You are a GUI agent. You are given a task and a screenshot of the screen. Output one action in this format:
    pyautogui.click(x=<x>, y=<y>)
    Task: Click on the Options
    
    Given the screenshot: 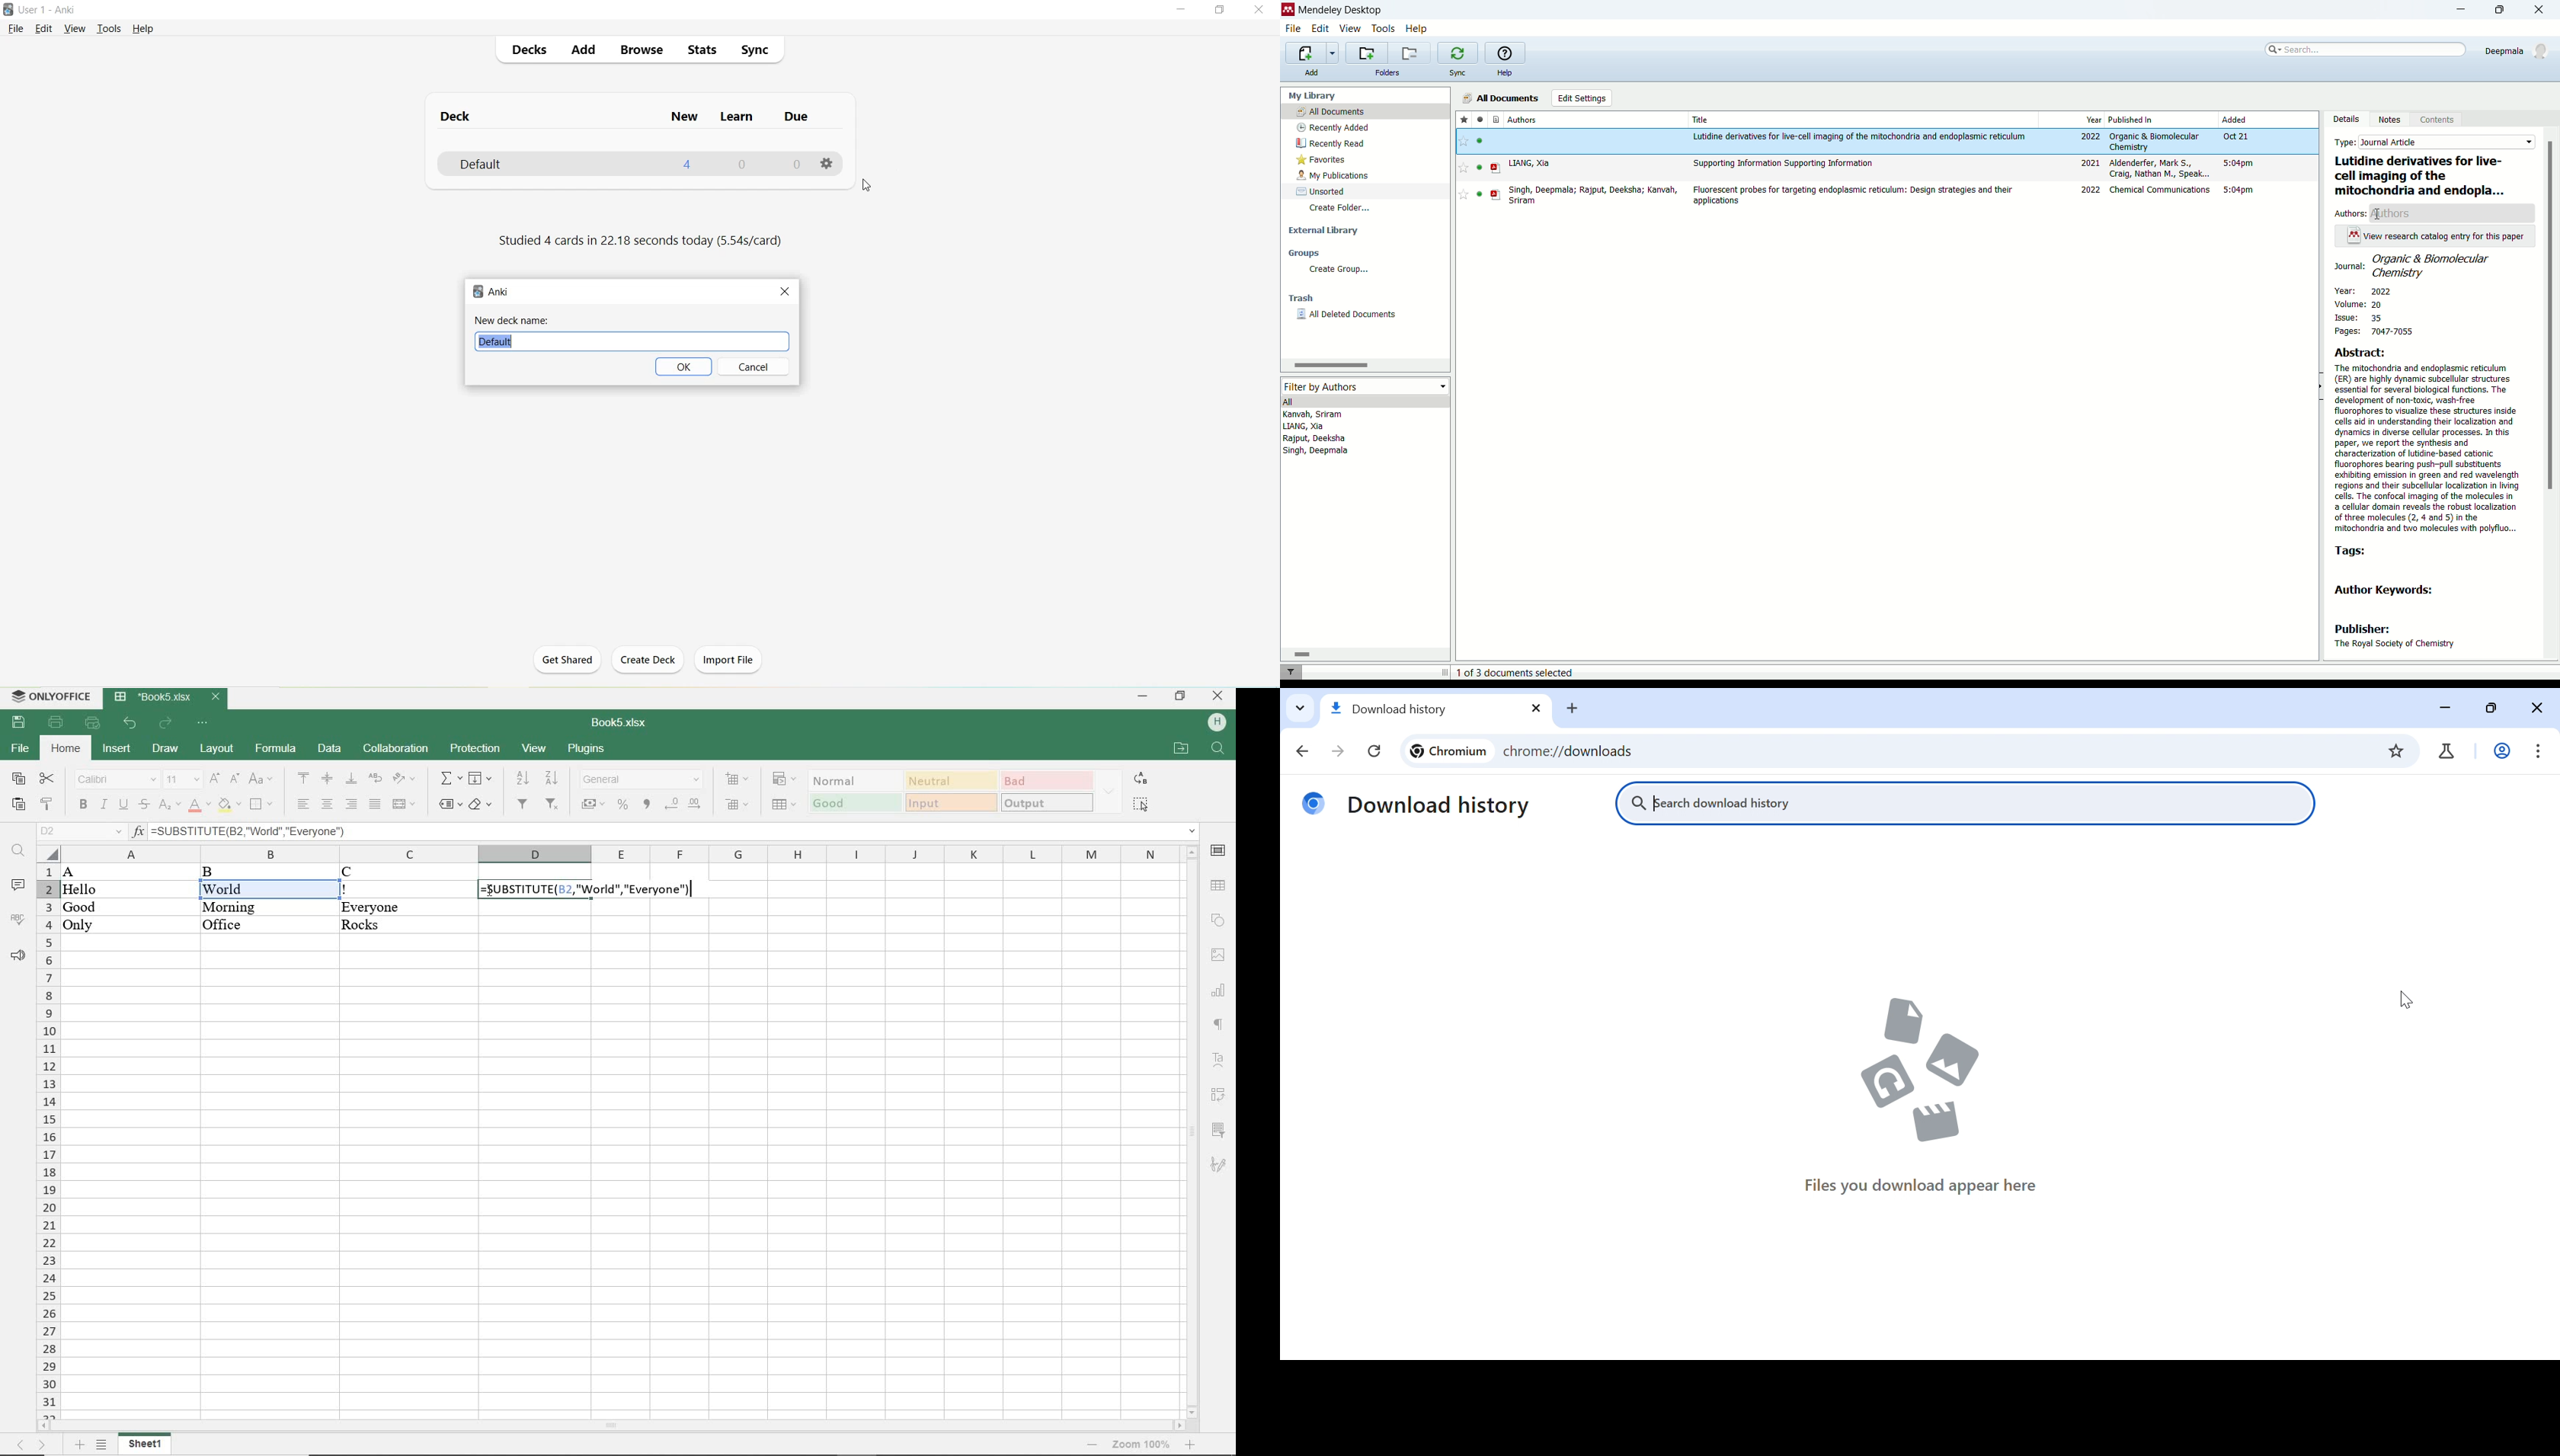 What is the action you would take?
    pyautogui.click(x=826, y=161)
    